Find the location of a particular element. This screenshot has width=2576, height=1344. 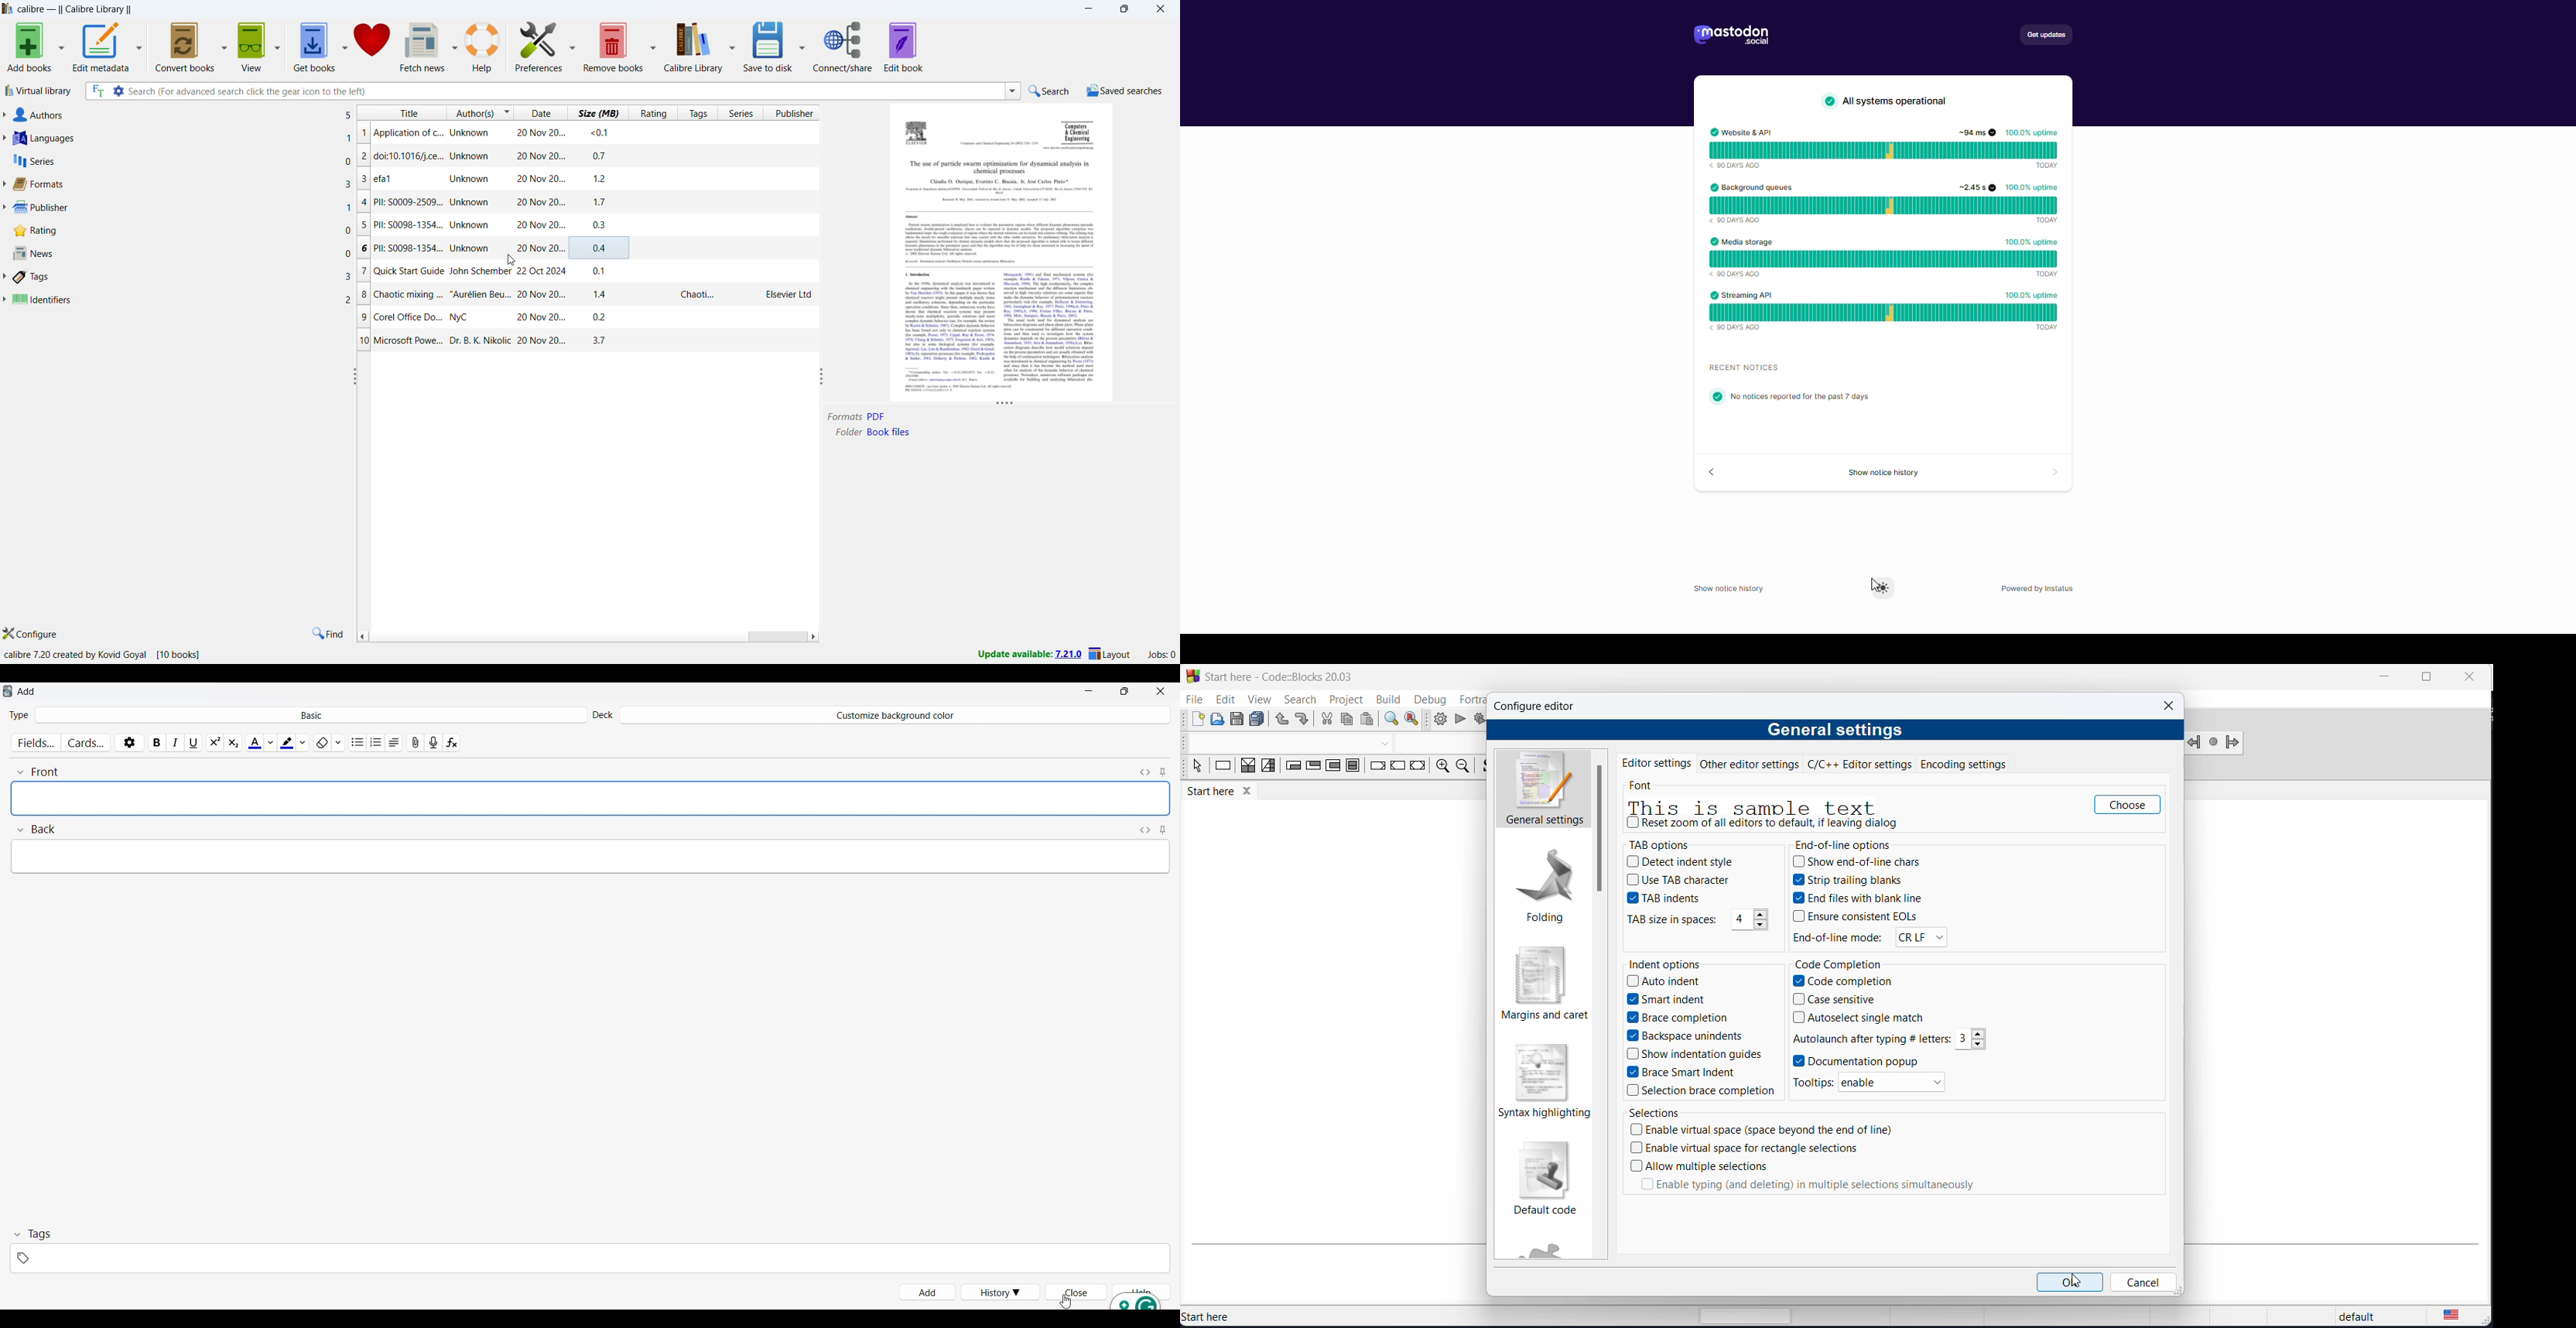

Selected text color is located at coordinates (254, 741).